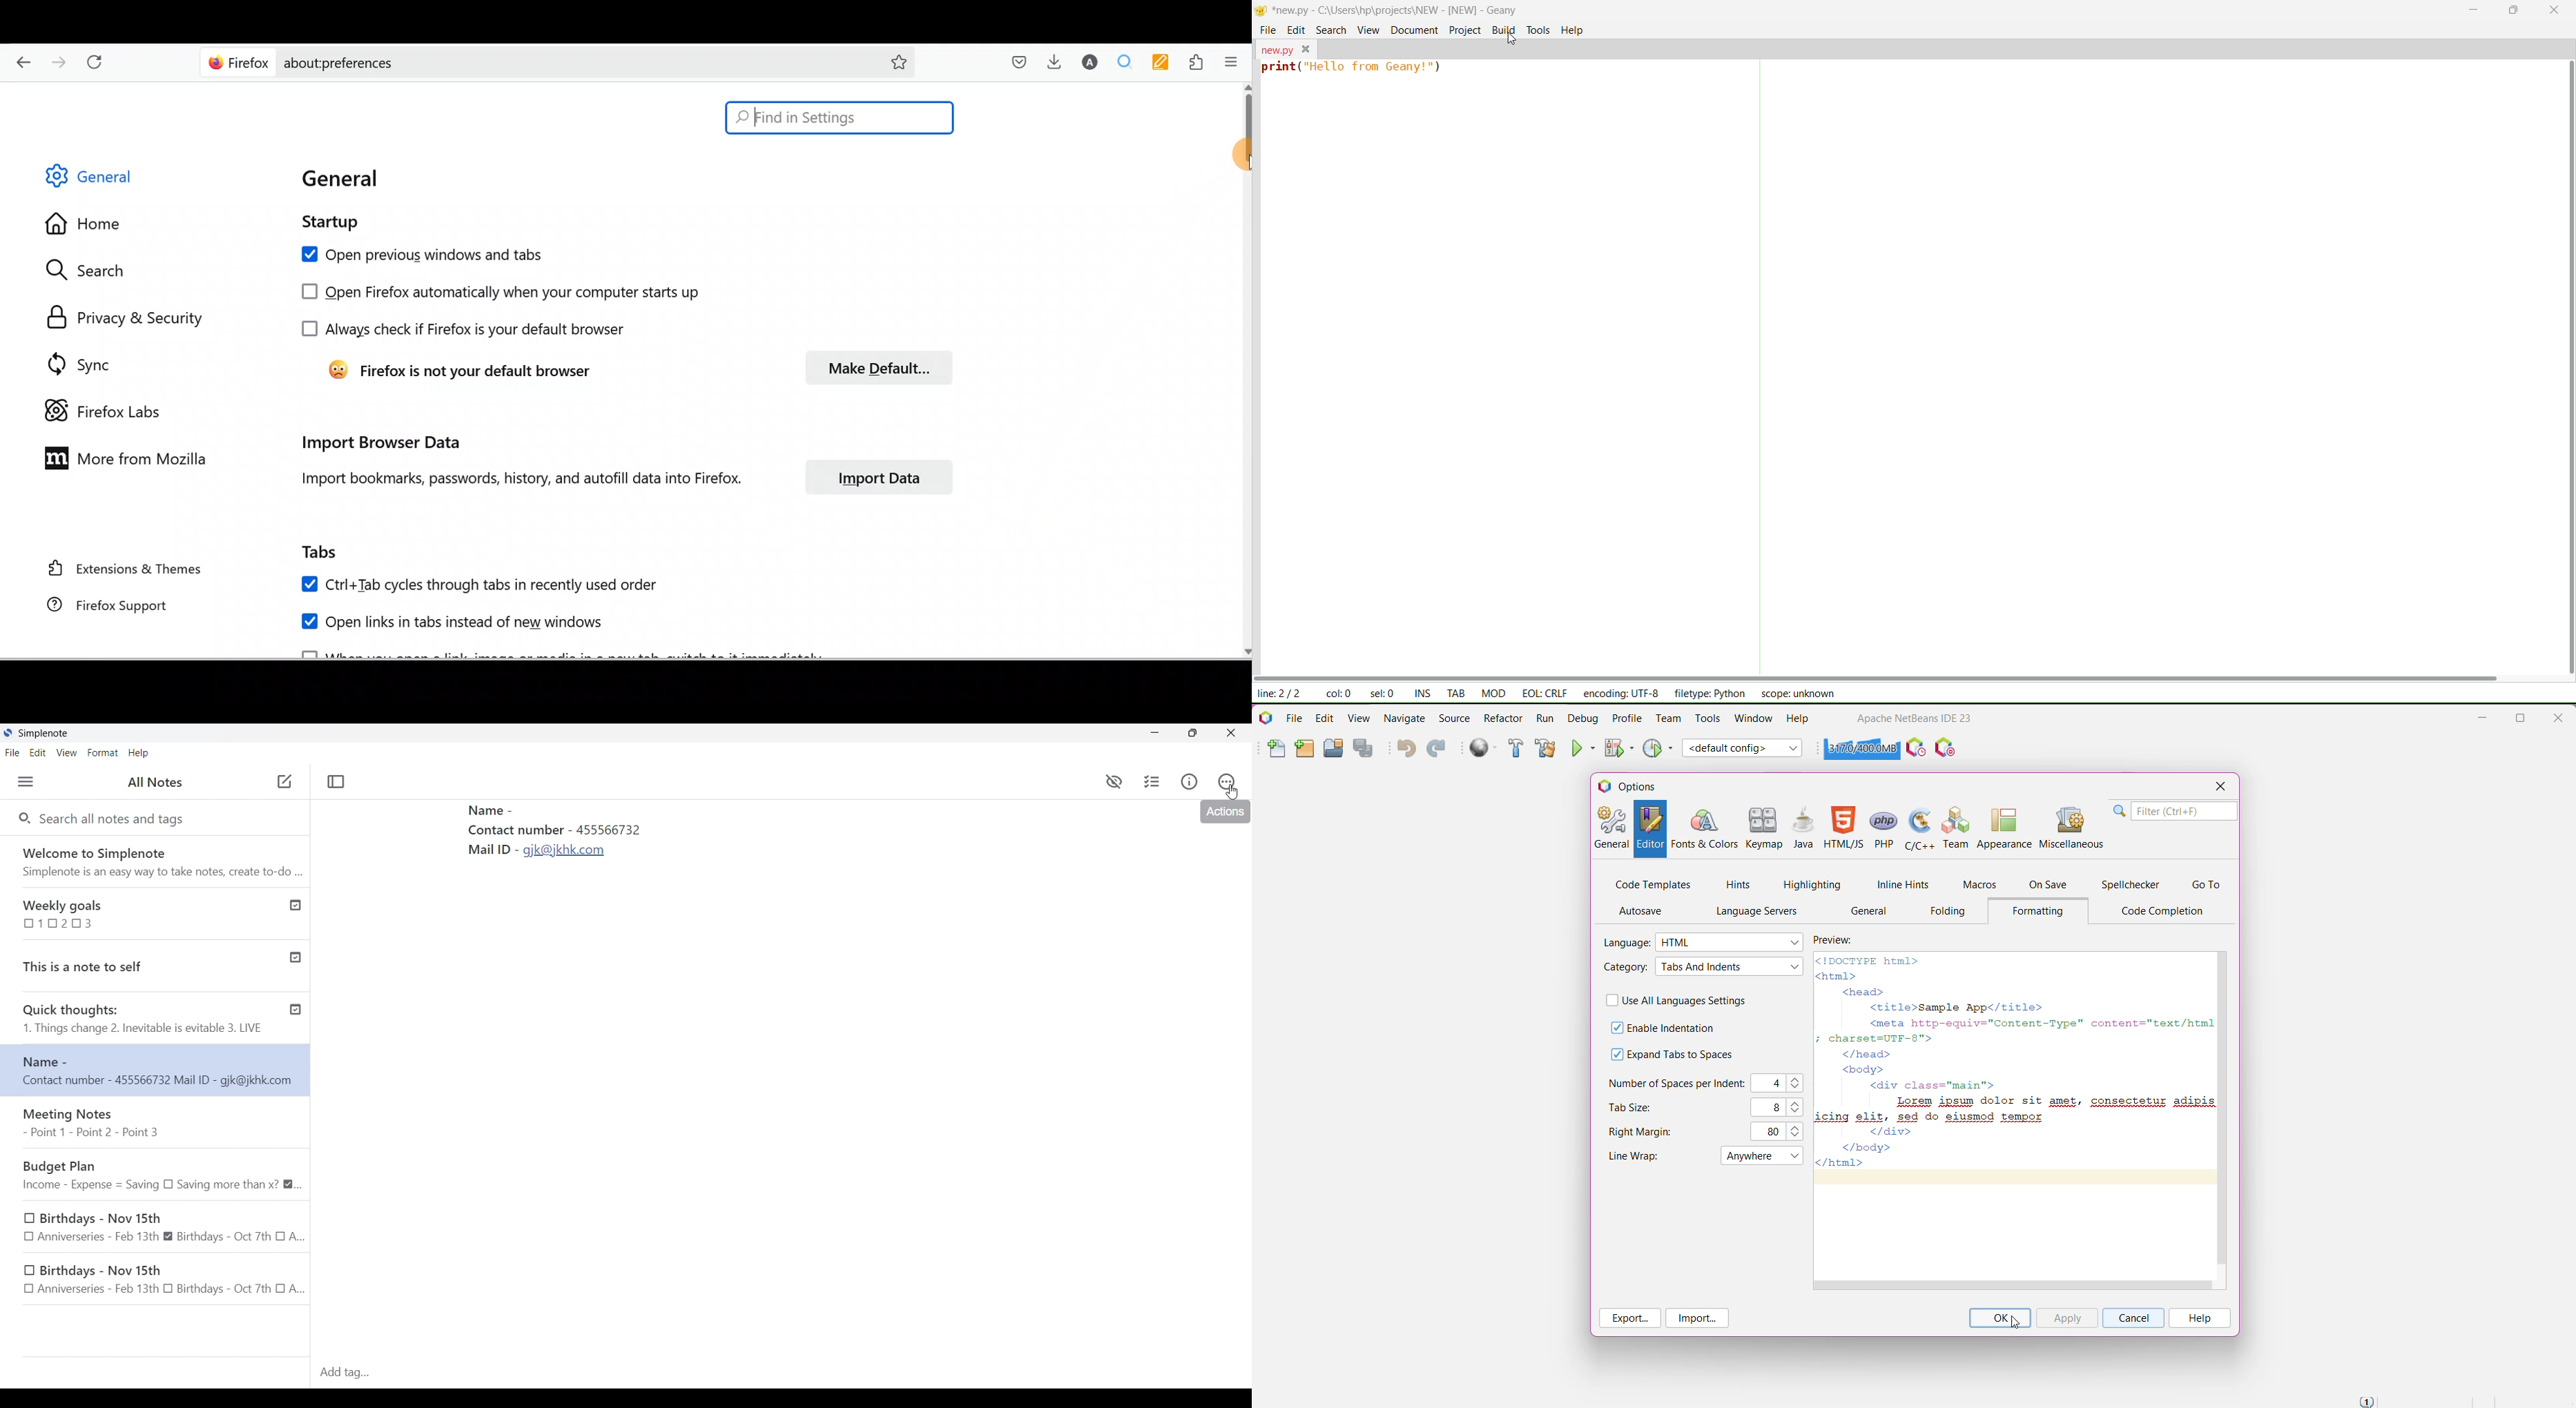  Describe the element at coordinates (165, 1226) in the screenshot. I see ` Birthdays - Nov 15th ` at that location.